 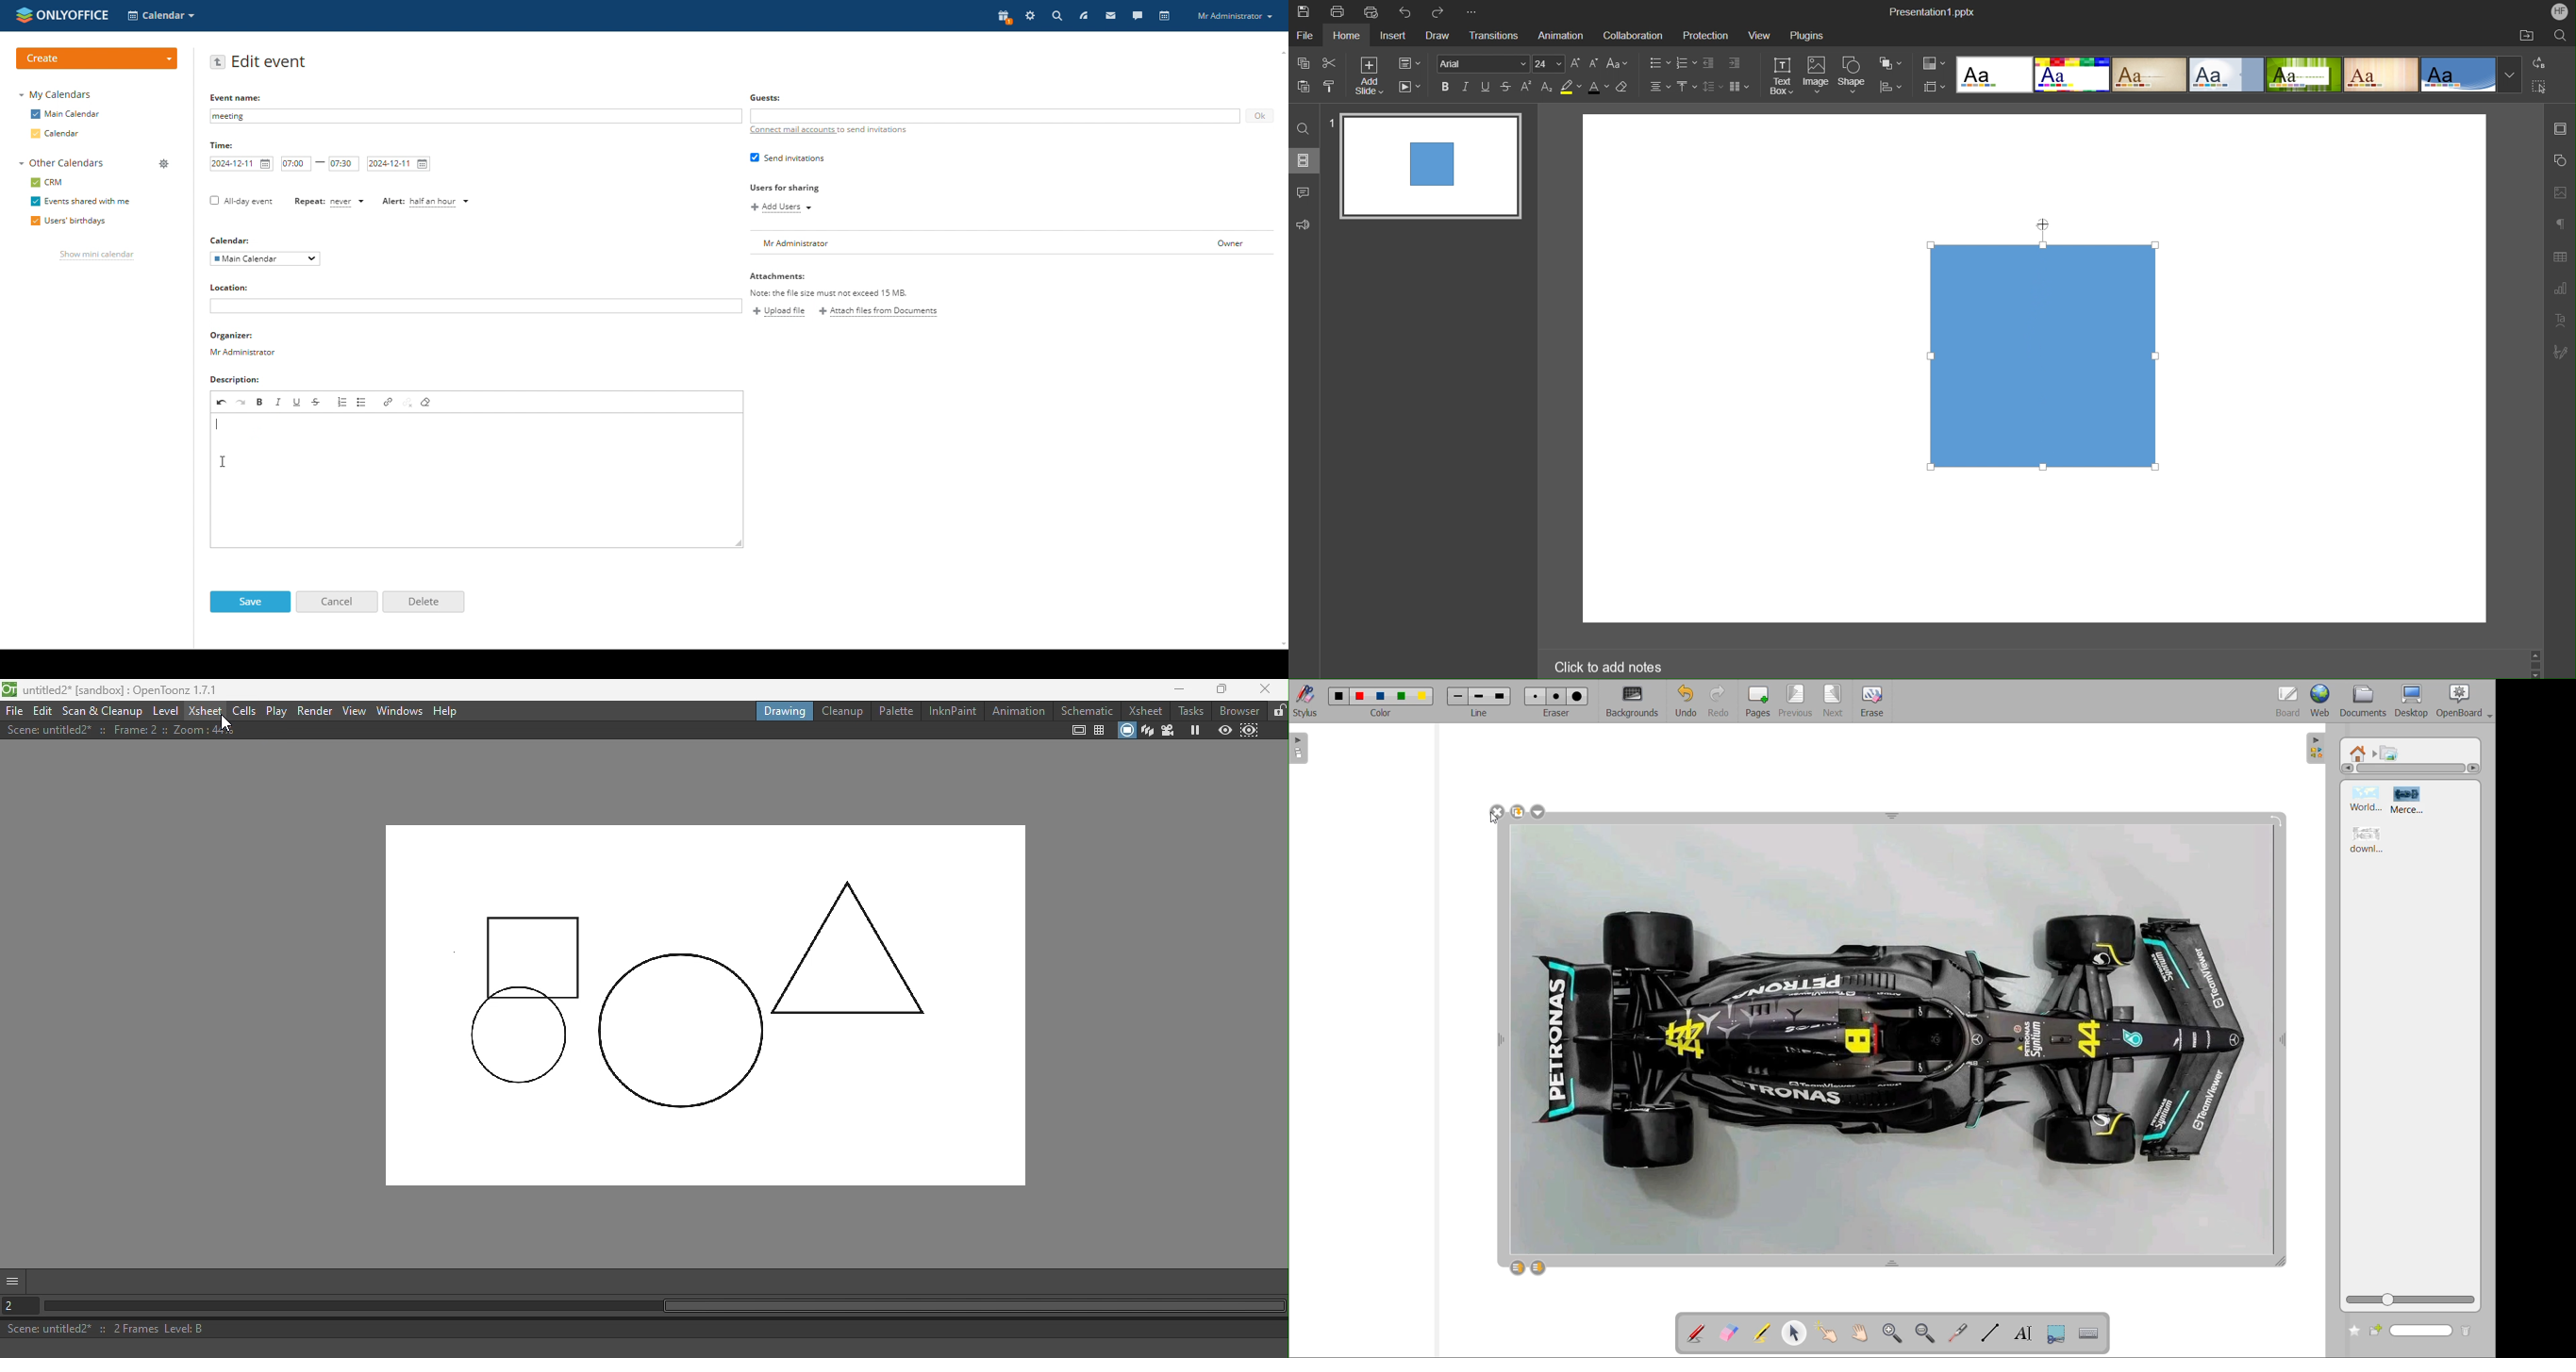 I want to click on Account, so click(x=2559, y=13).